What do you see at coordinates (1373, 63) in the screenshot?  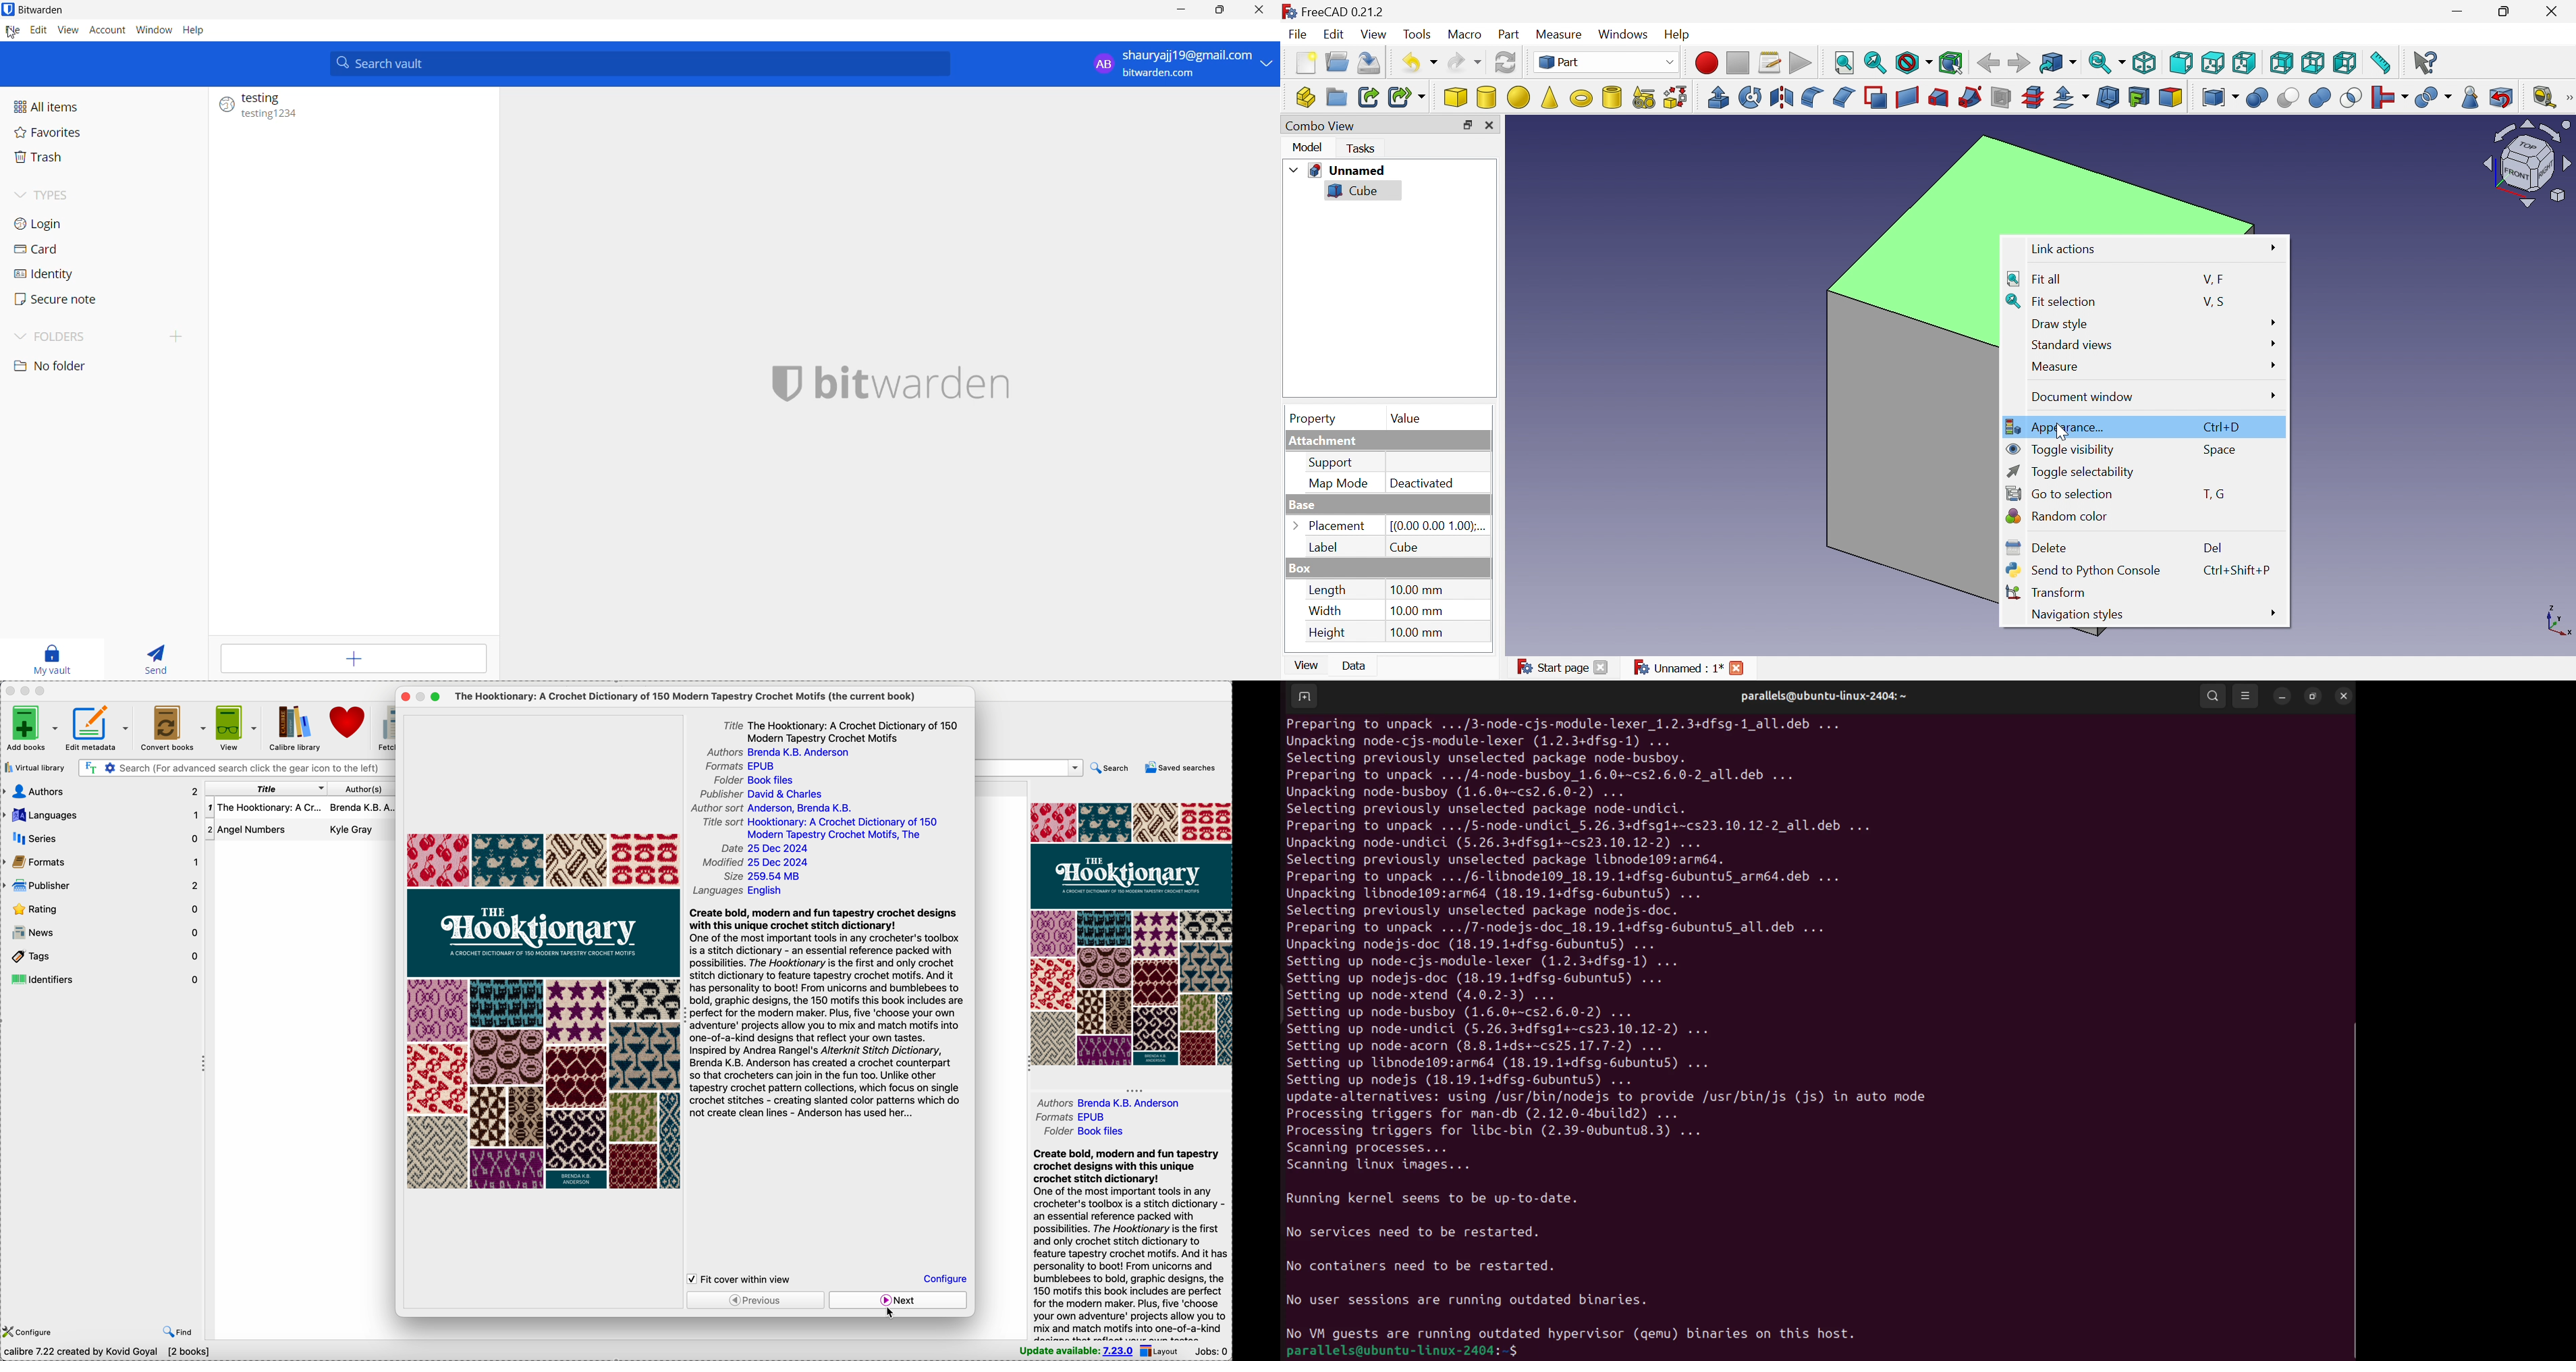 I see `Save` at bounding box center [1373, 63].